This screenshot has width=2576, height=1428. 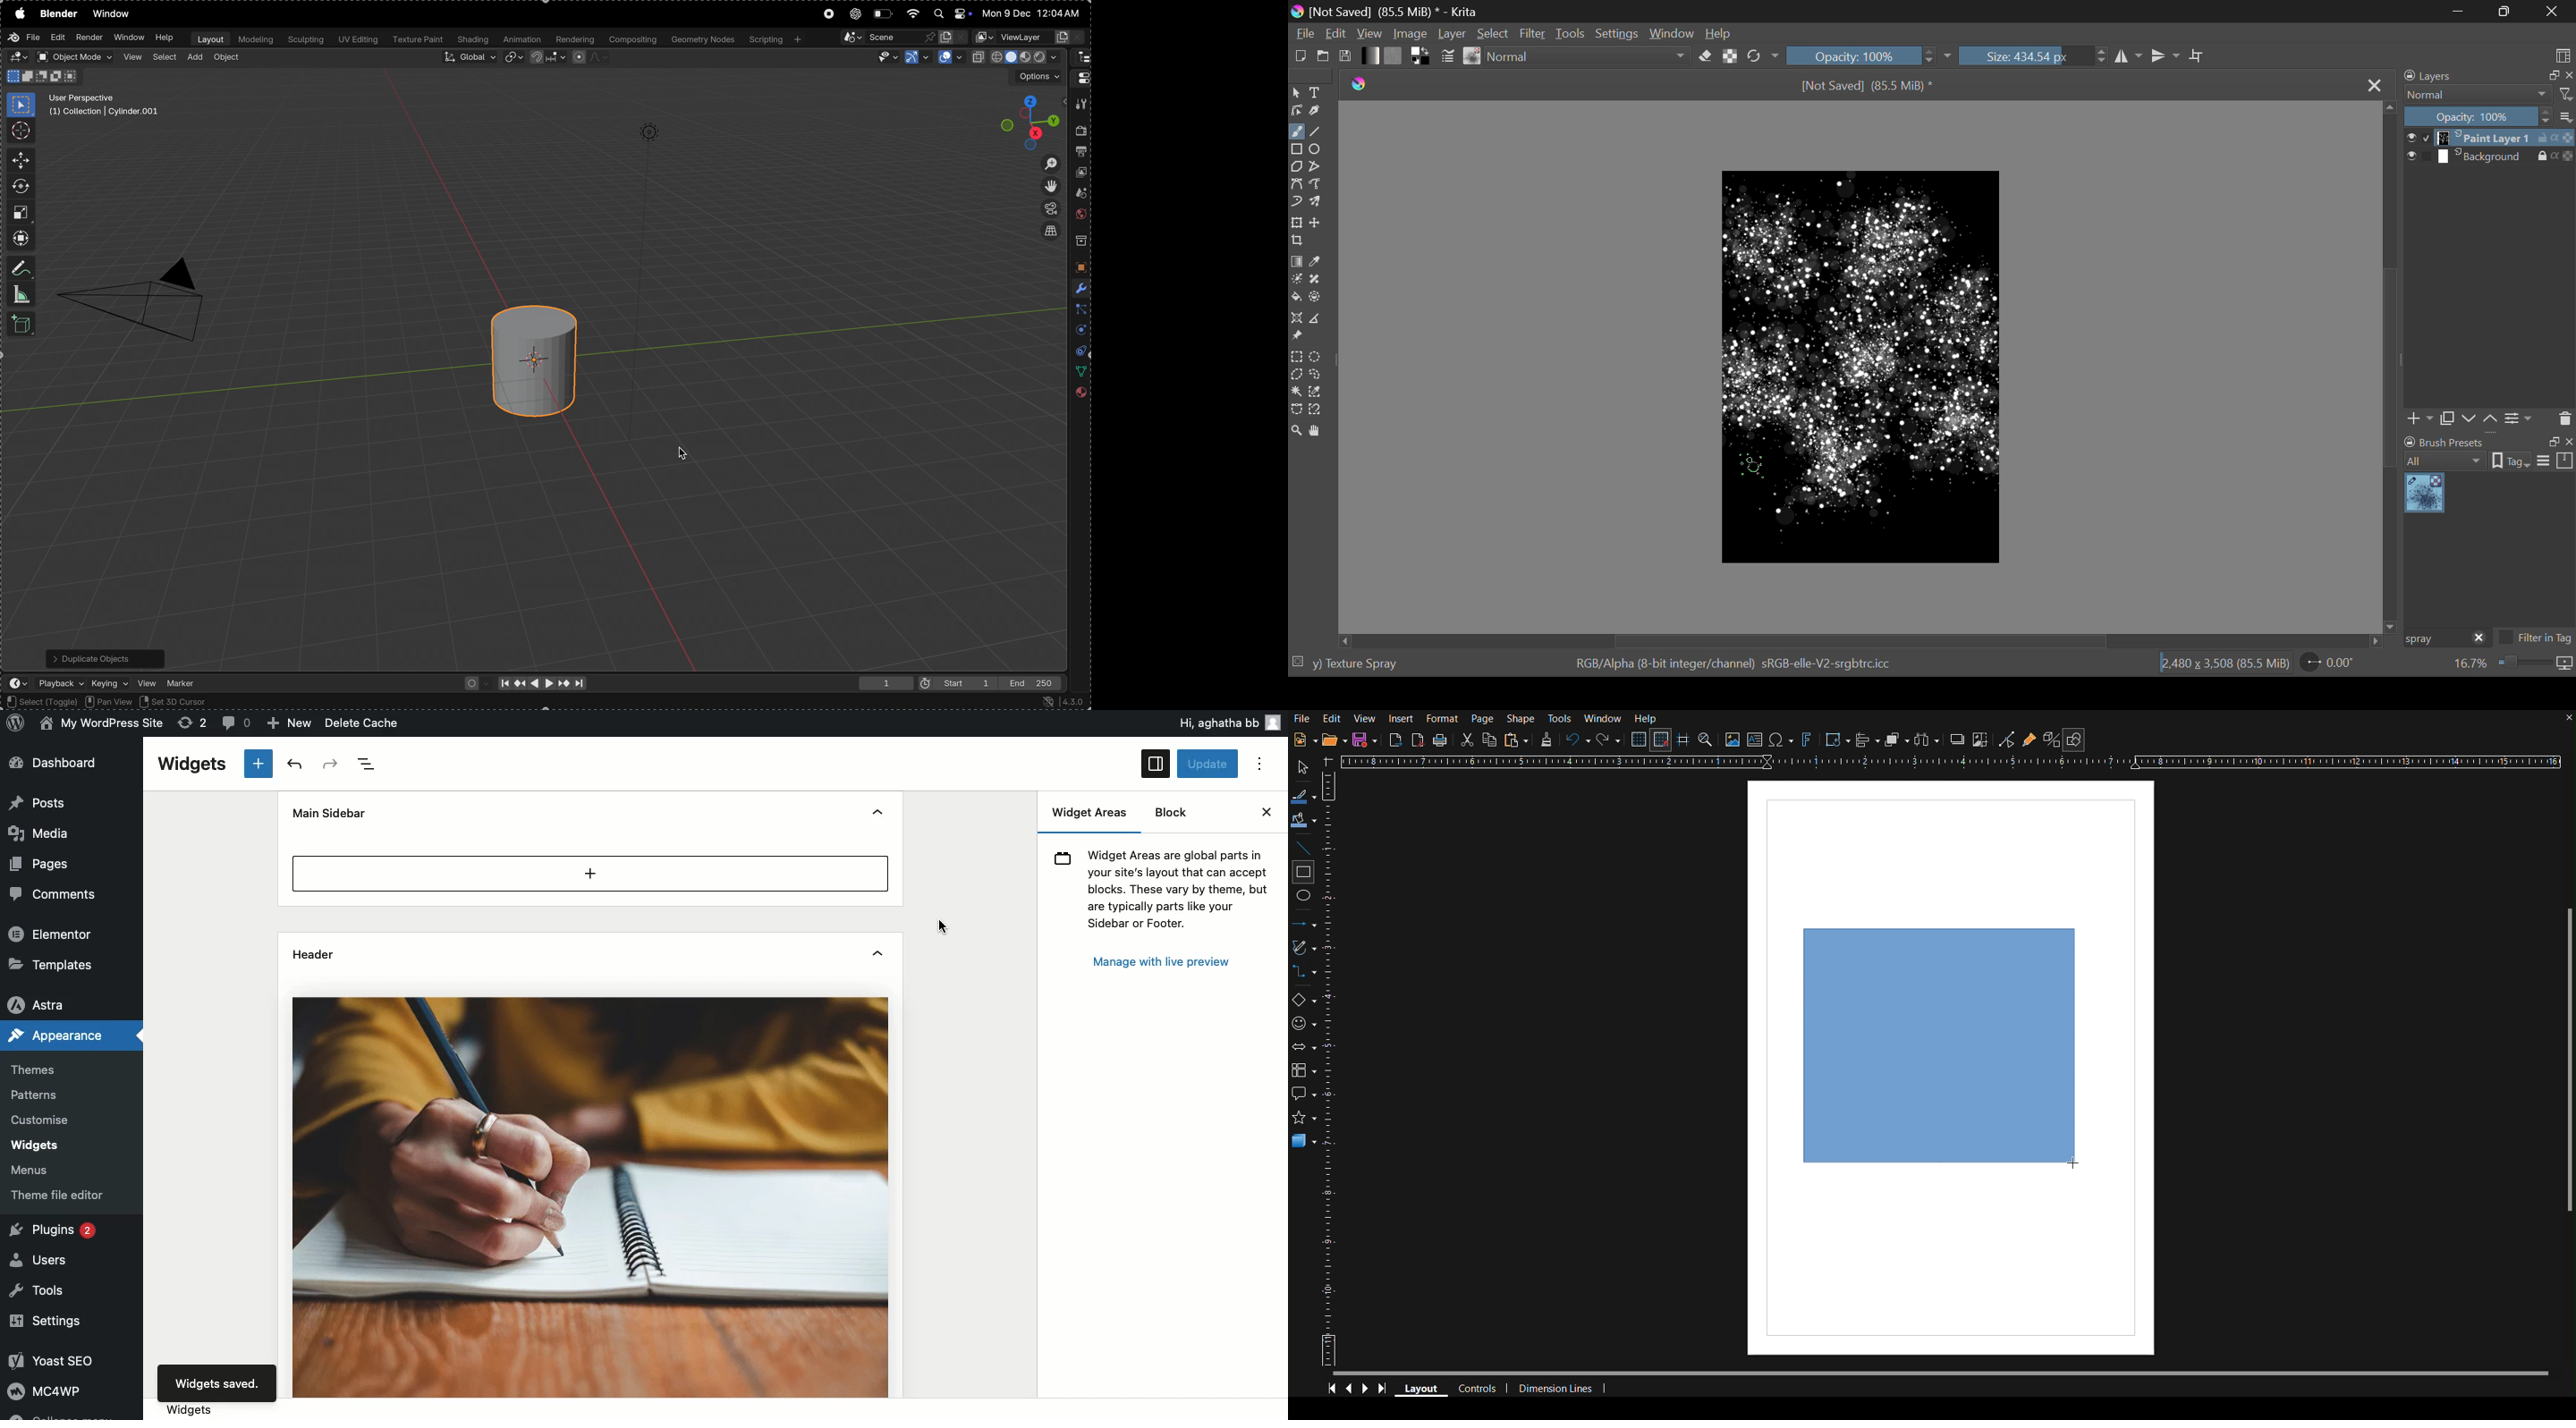 I want to click on Show Gluepoints, so click(x=2029, y=740).